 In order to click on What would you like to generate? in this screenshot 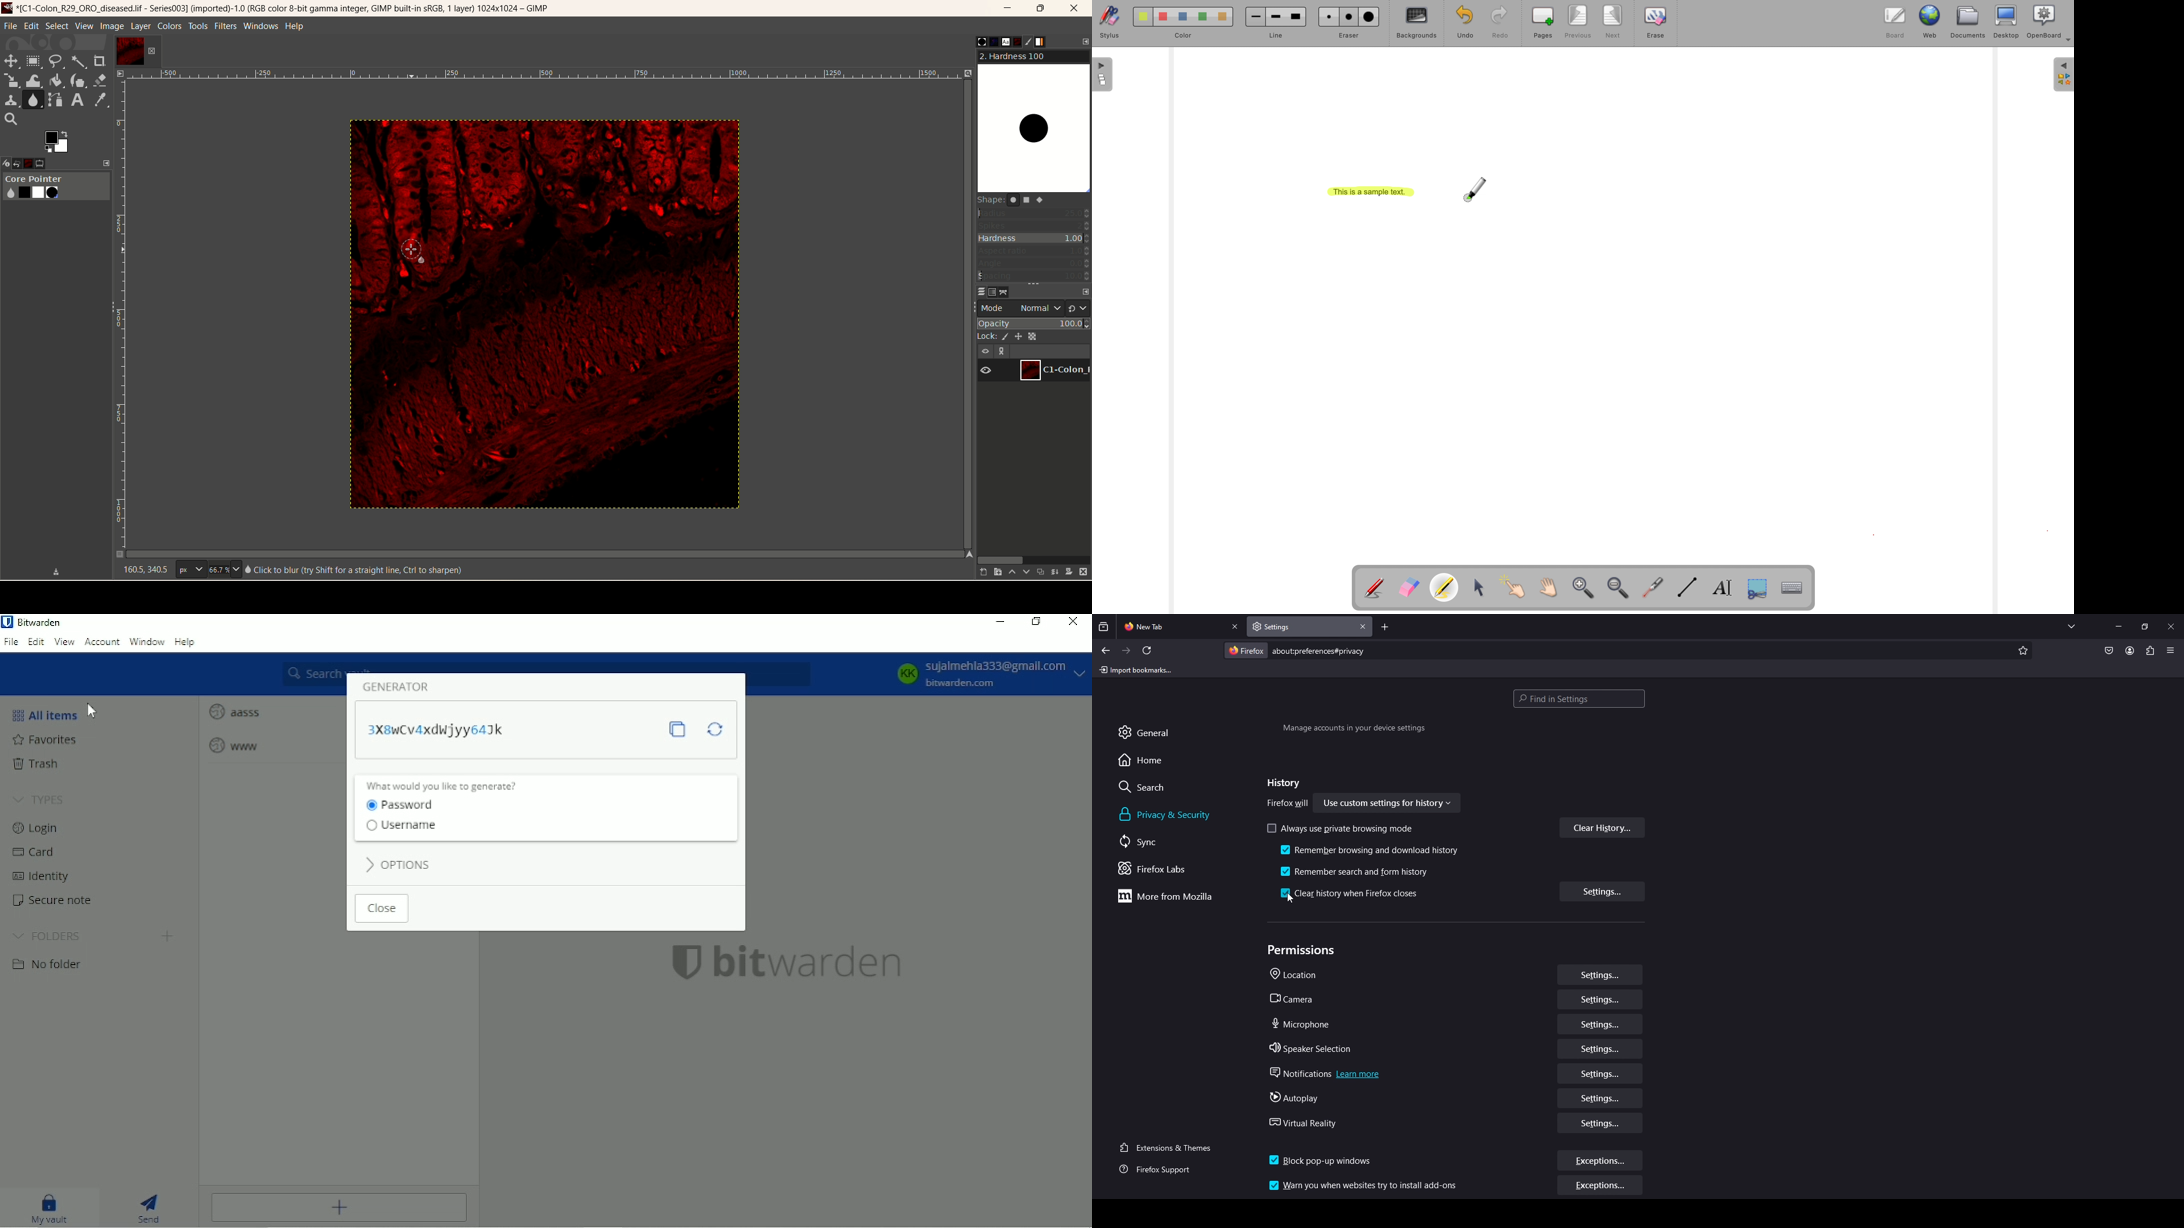, I will do `click(443, 785)`.